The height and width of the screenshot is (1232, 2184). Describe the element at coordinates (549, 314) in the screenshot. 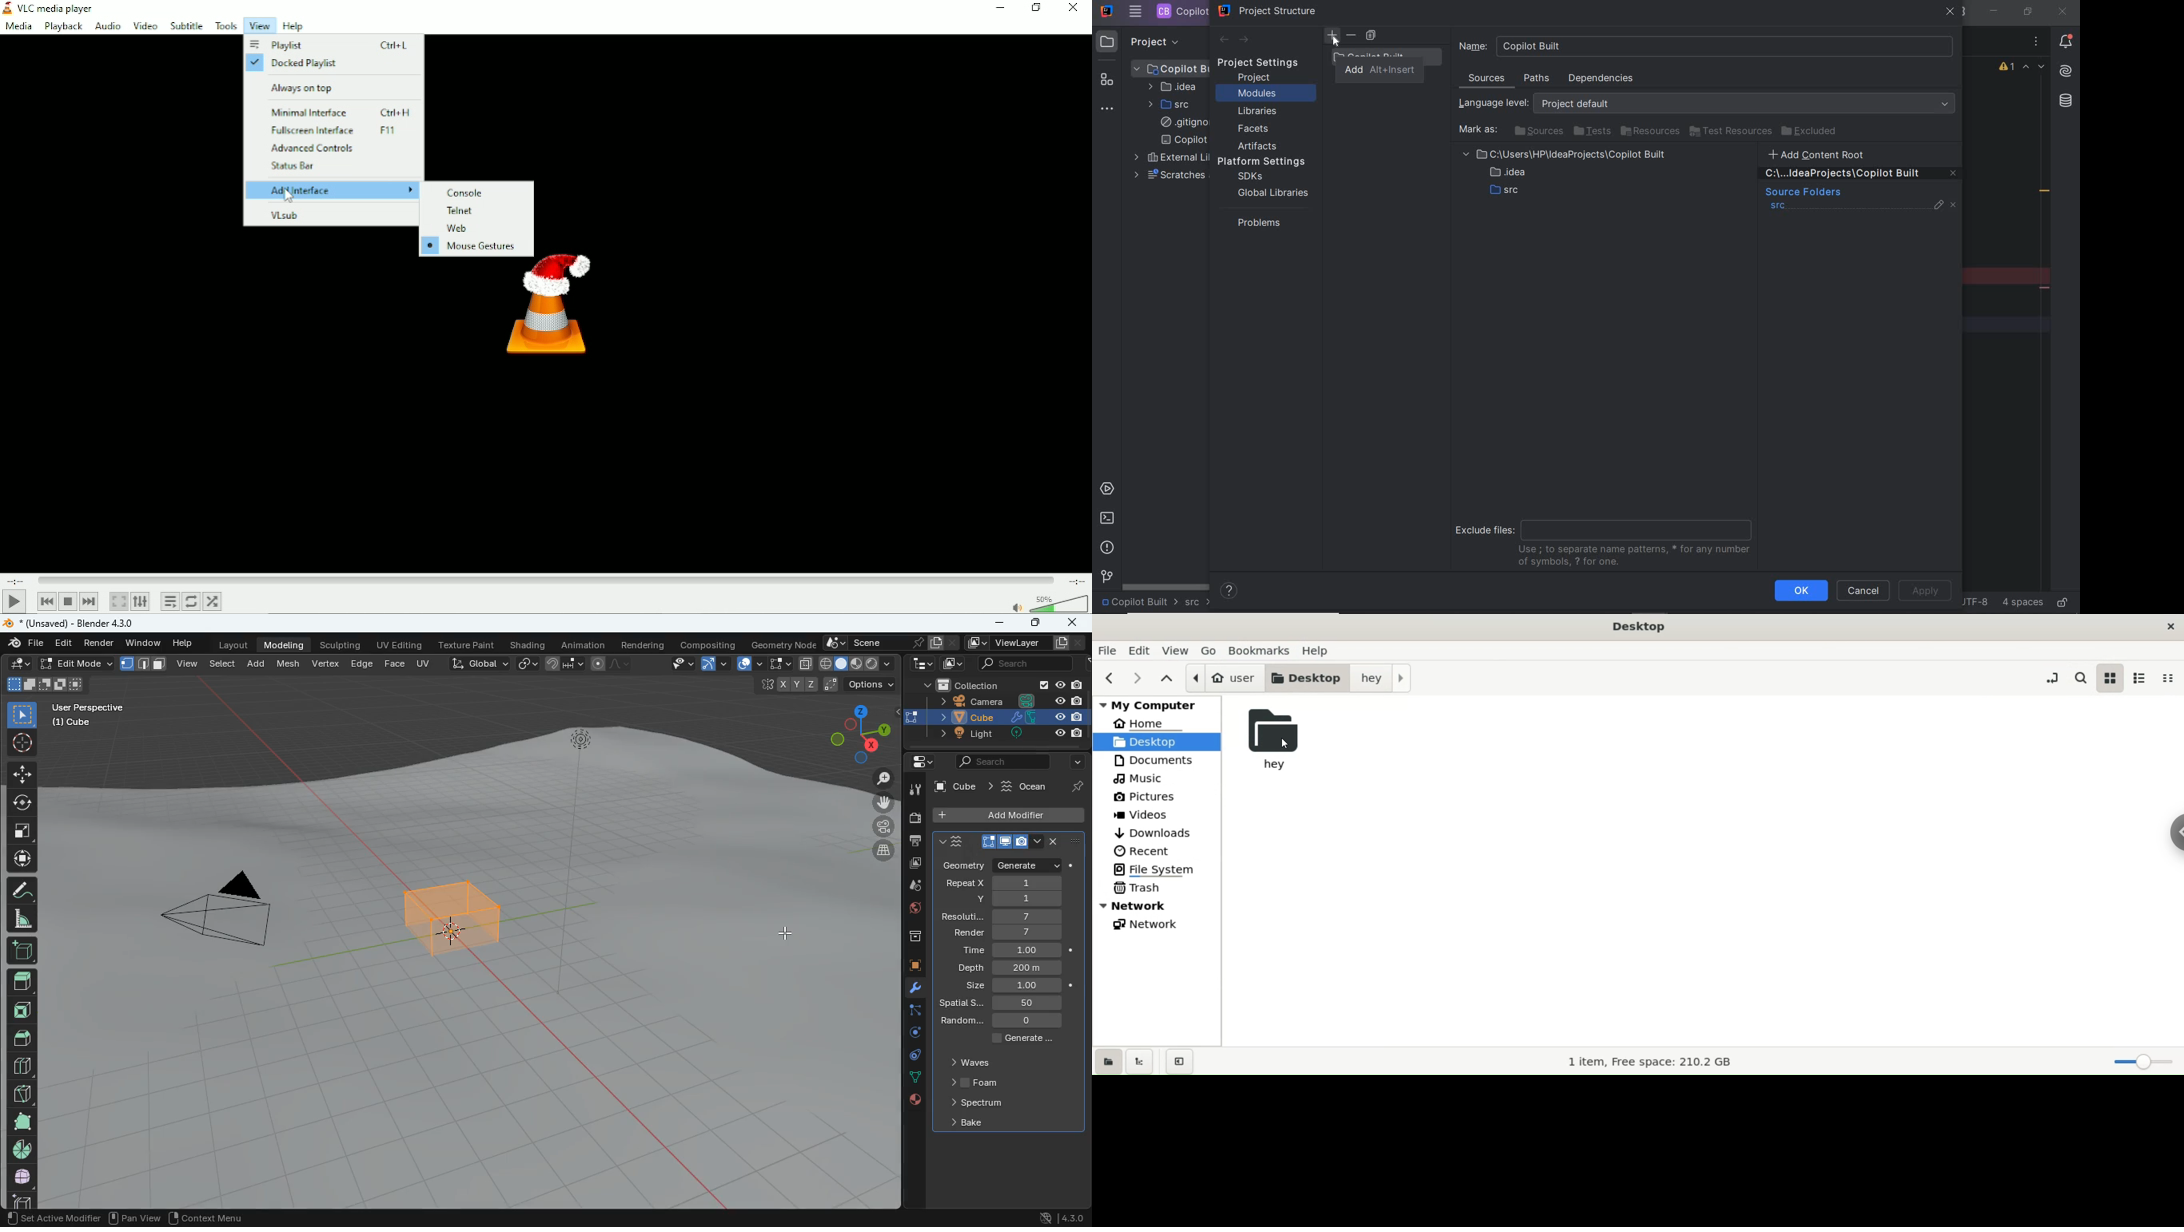

I see `Logo` at that location.